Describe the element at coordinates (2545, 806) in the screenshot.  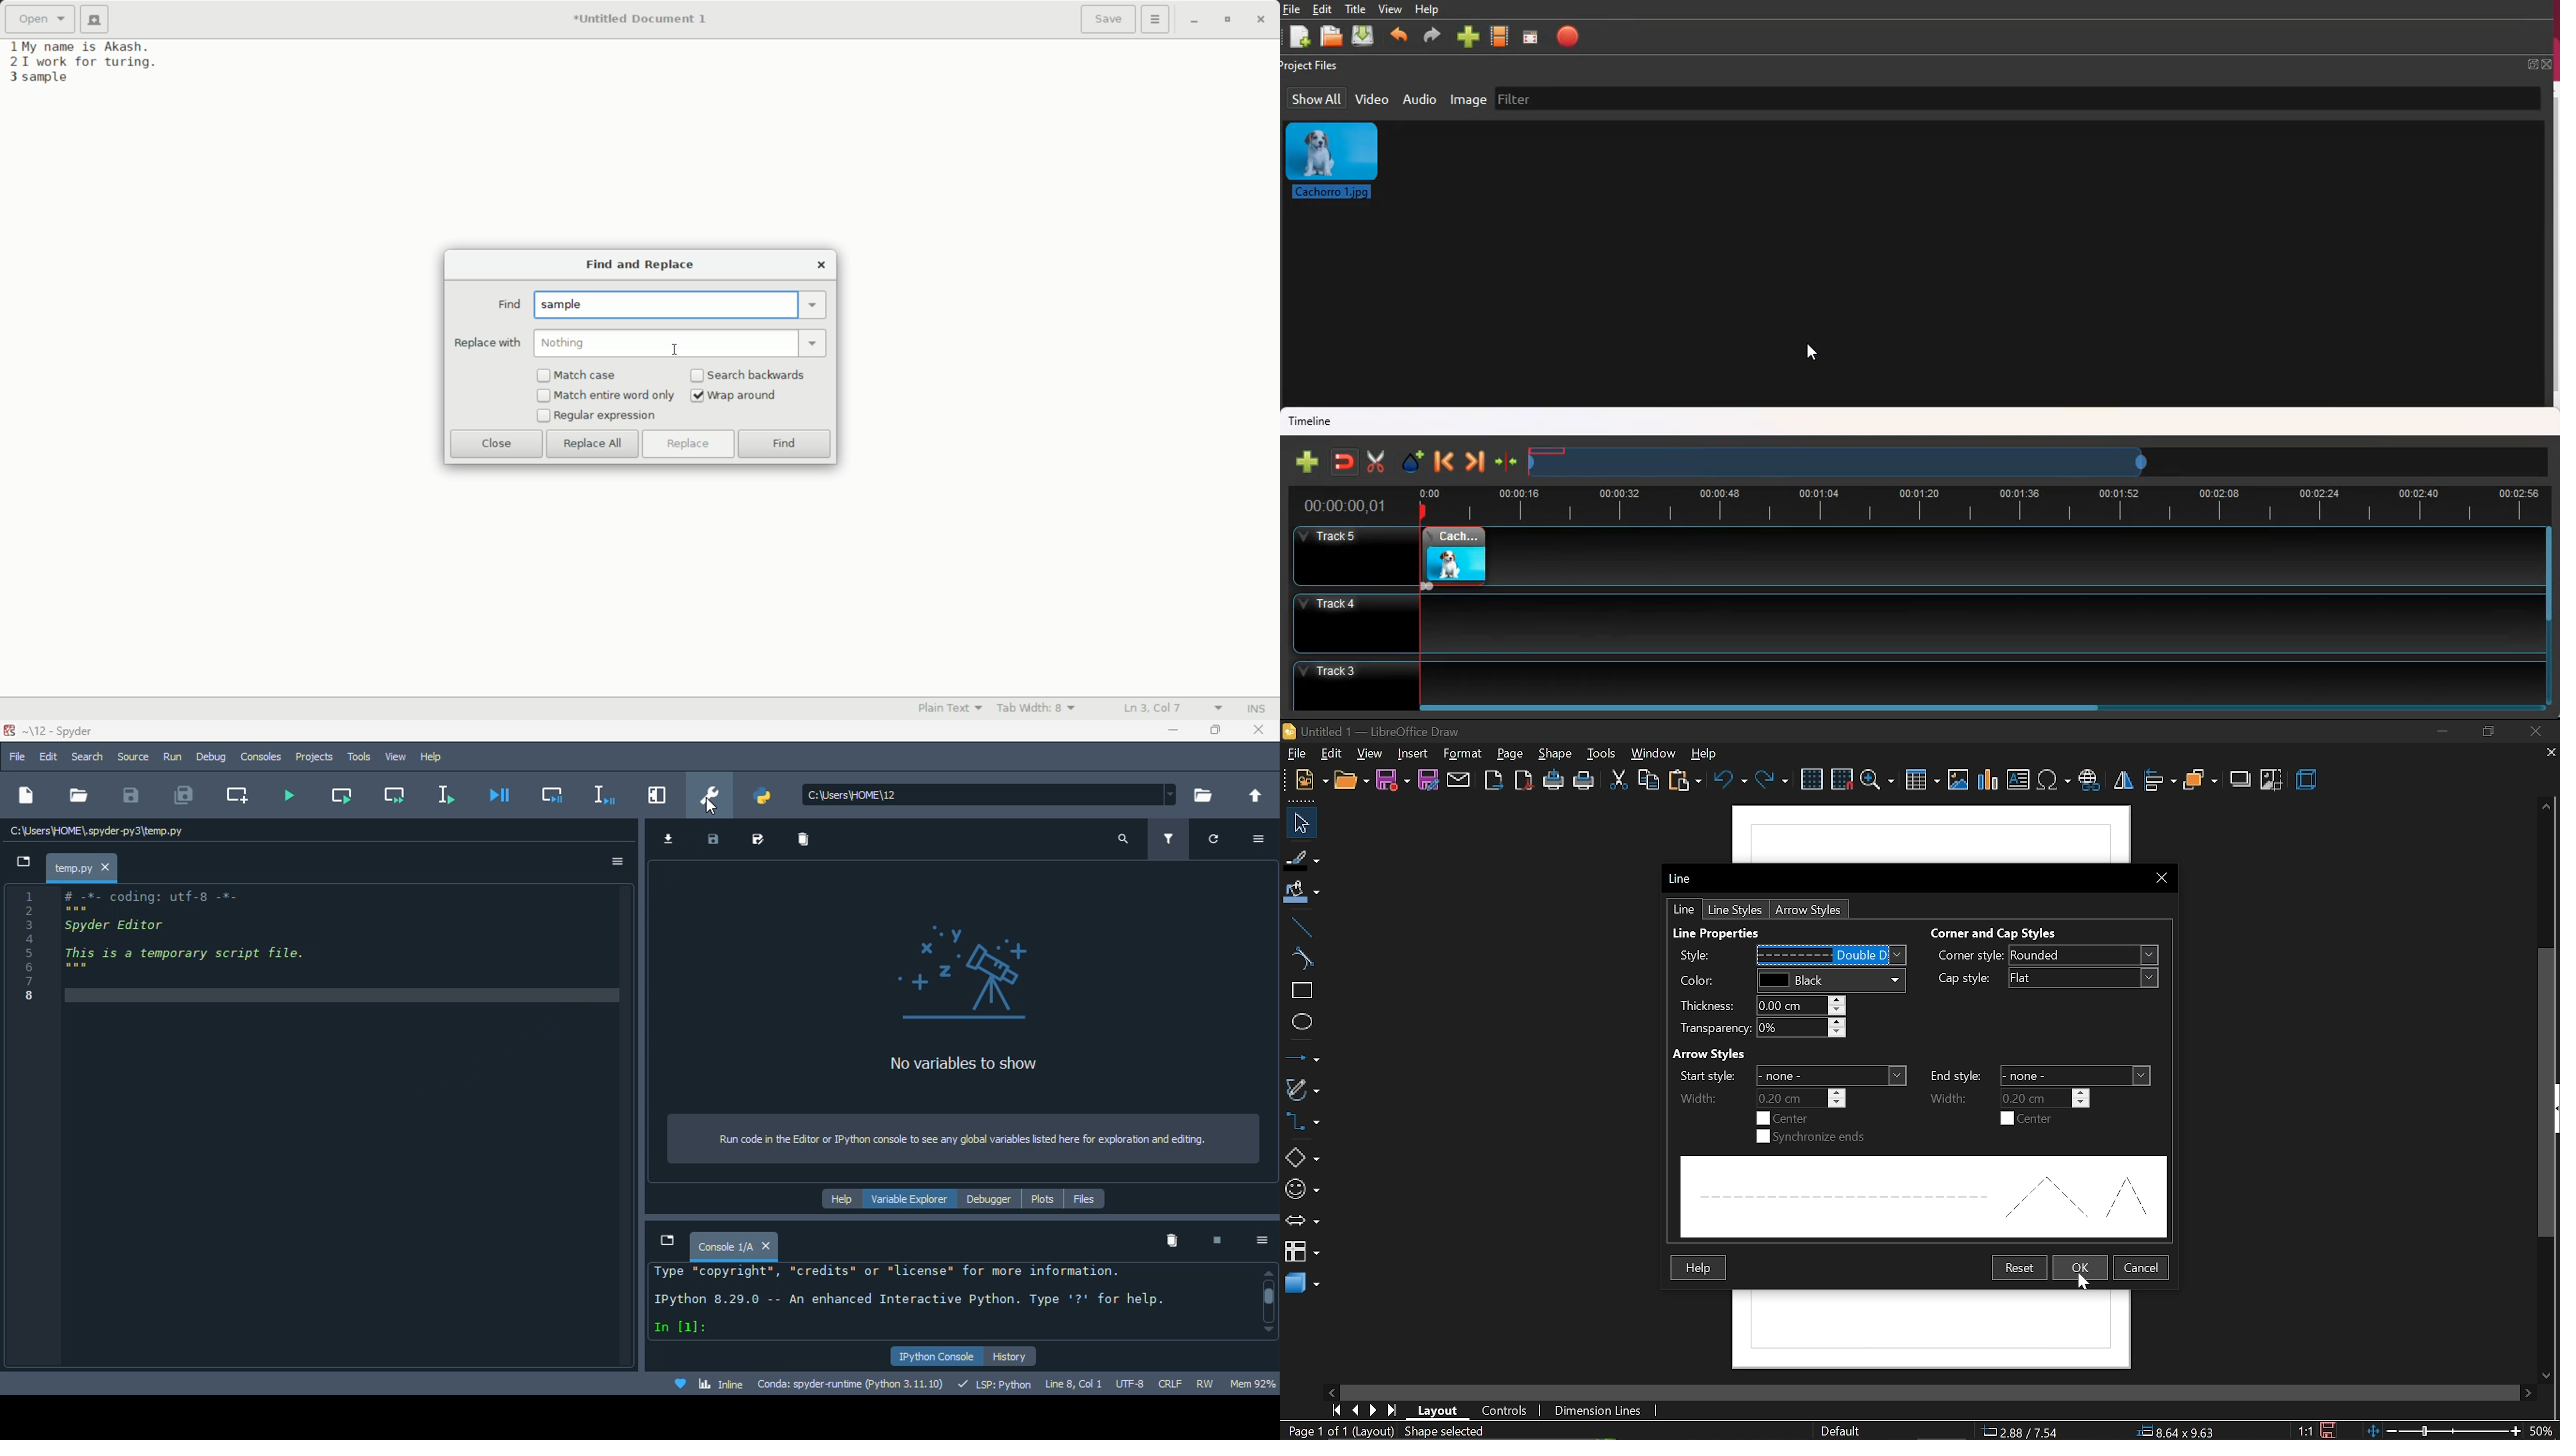
I see `move up` at that location.